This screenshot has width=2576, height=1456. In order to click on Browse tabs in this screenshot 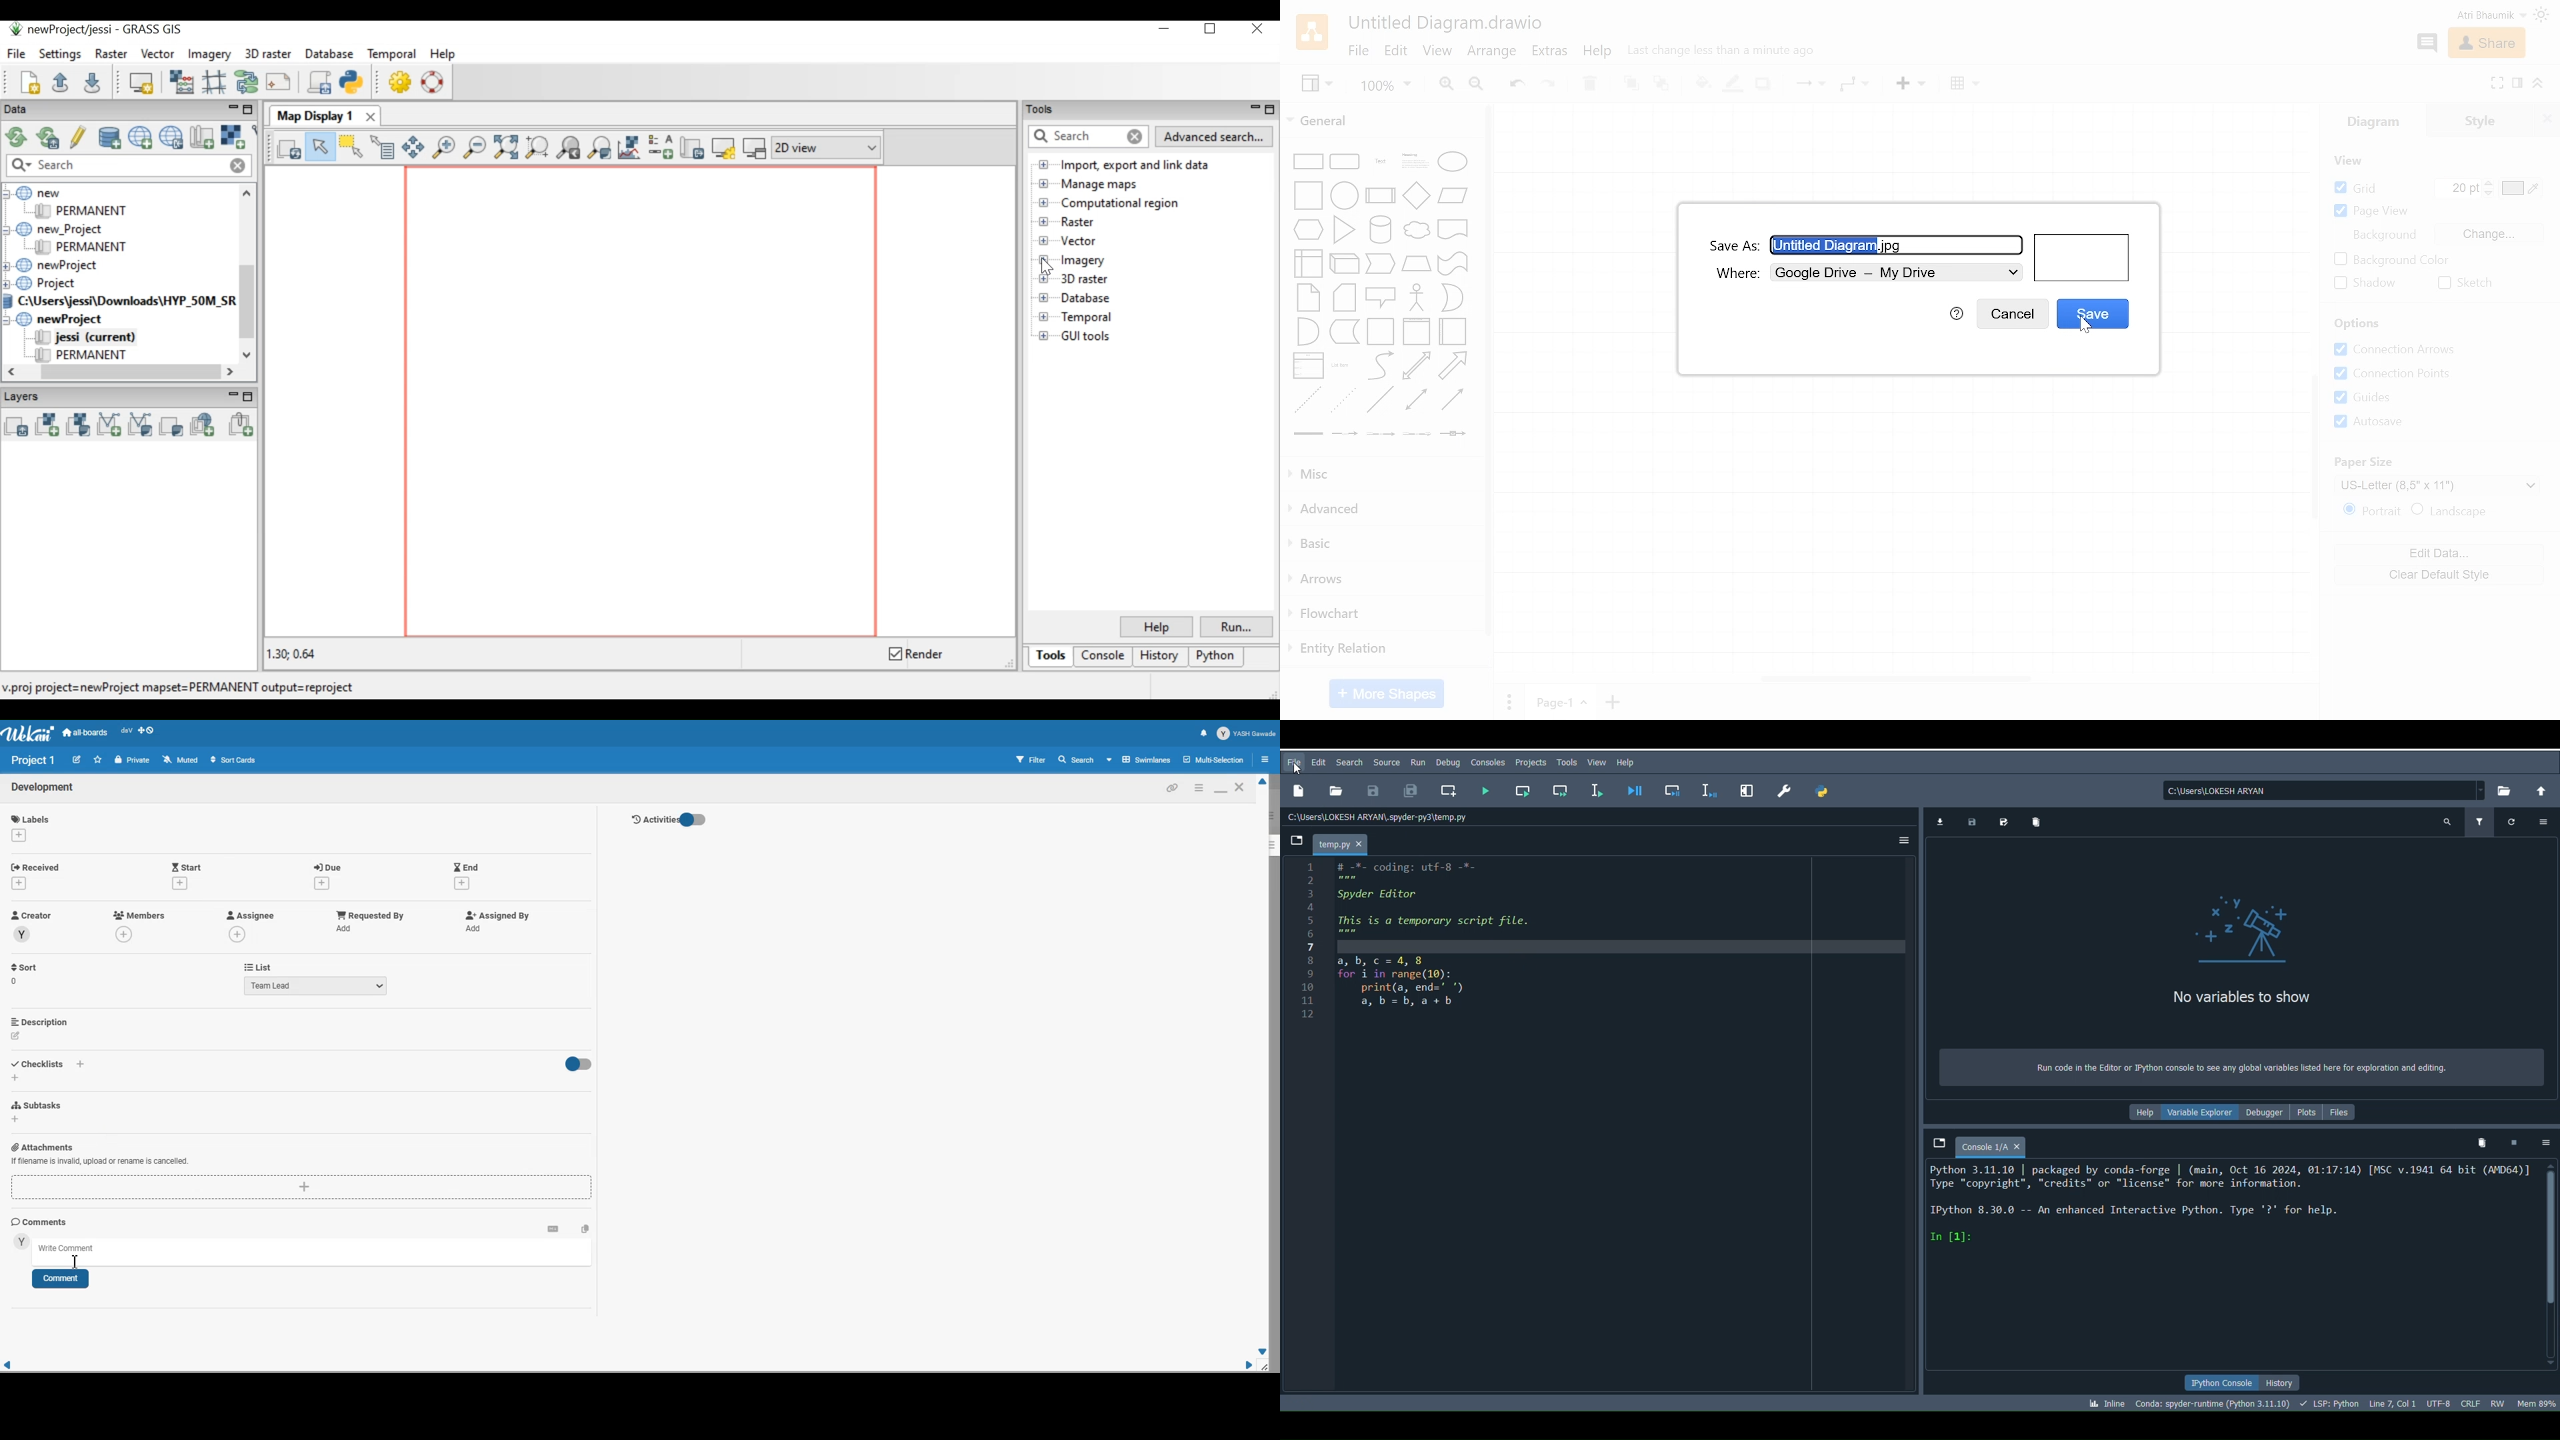, I will do `click(1936, 1139)`.